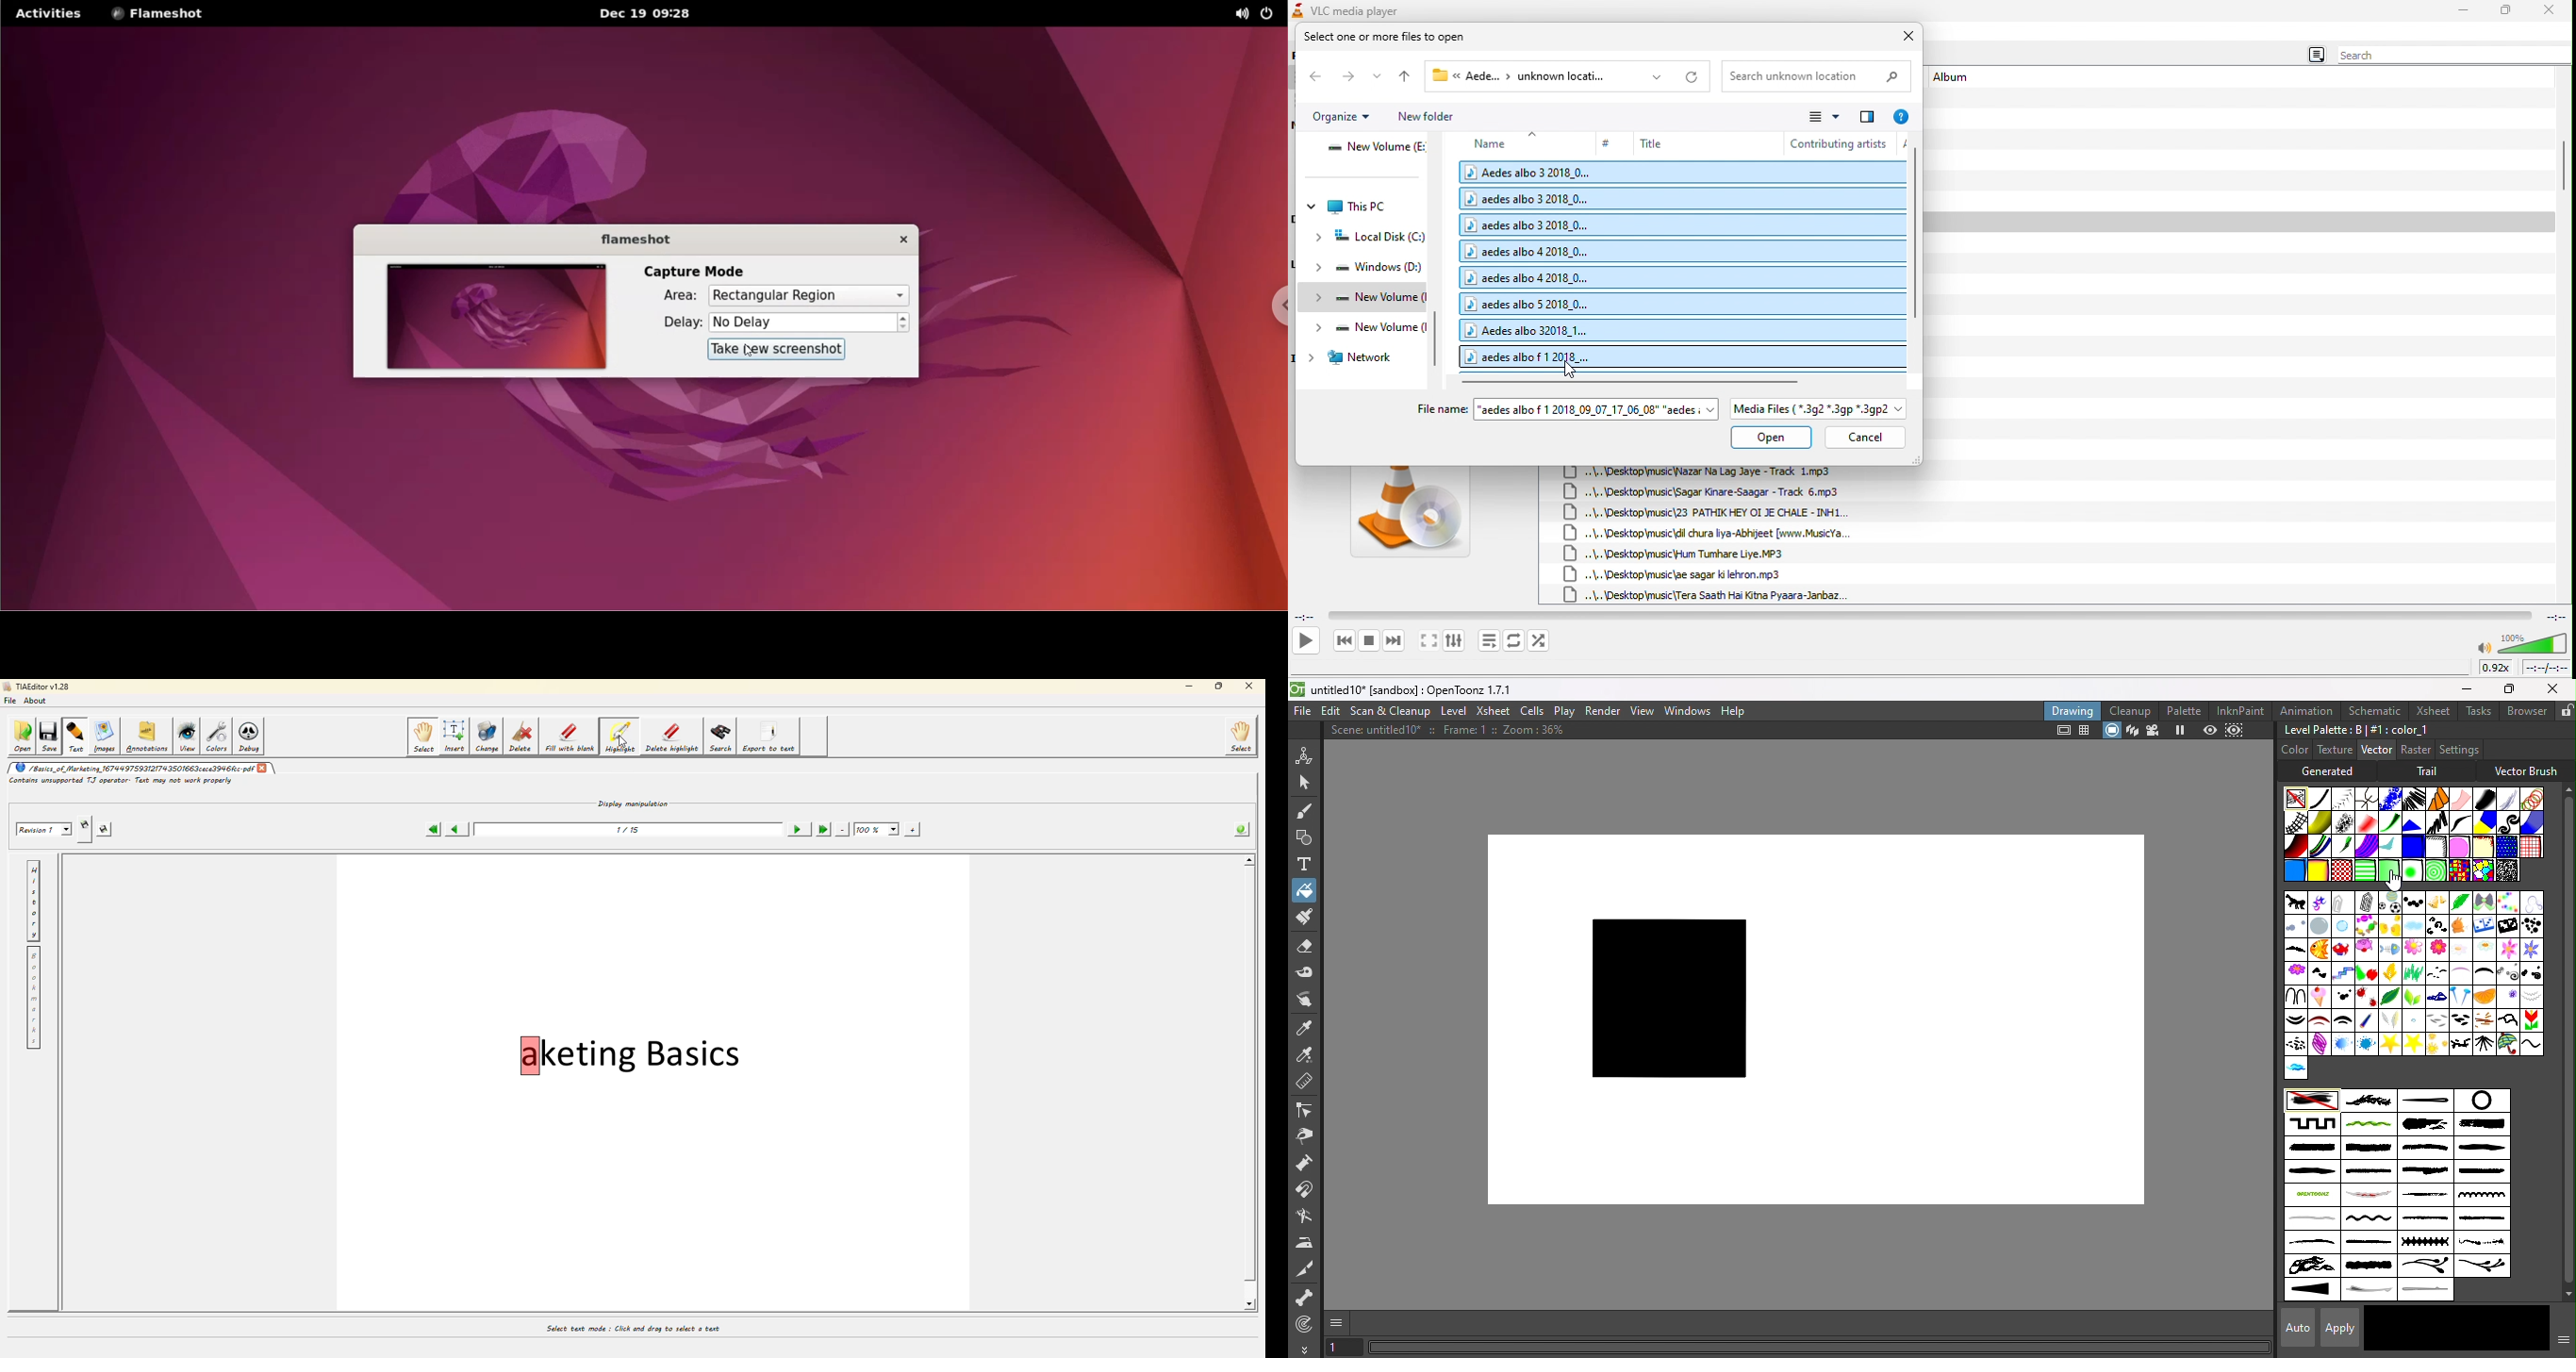 This screenshot has width=2576, height=1372. I want to click on Dots, so click(2531, 926).